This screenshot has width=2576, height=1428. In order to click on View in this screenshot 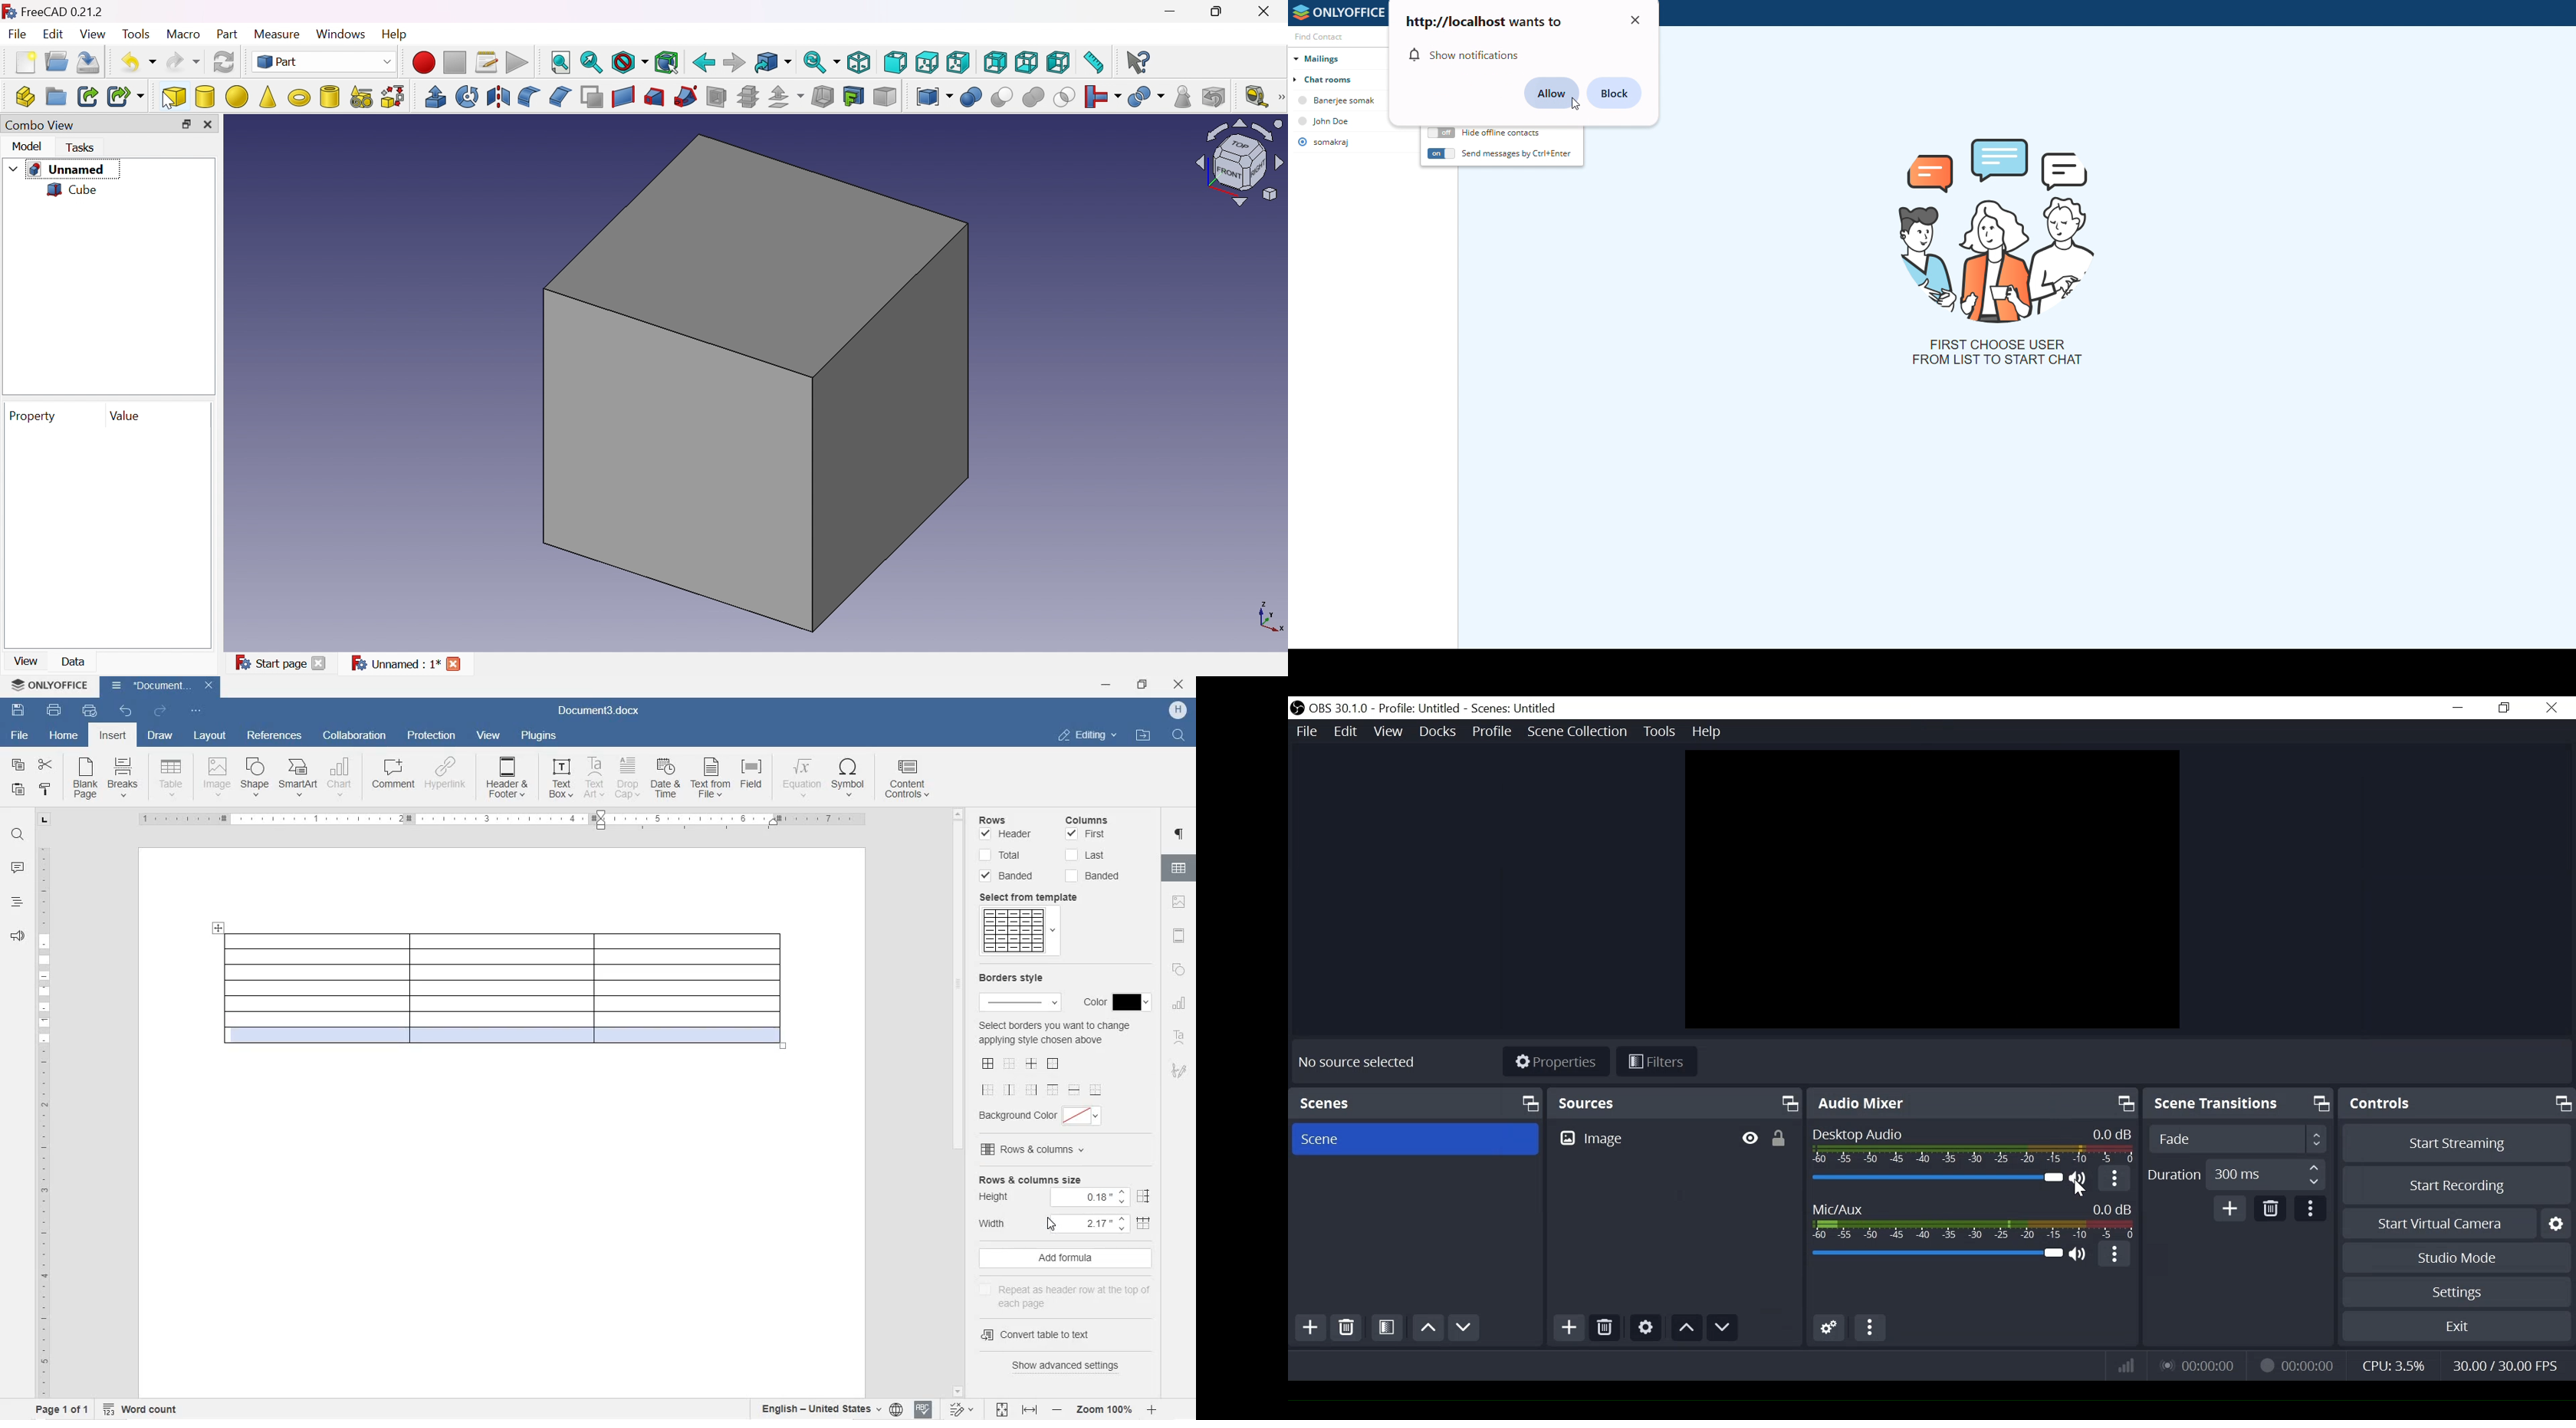, I will do `click(27, 660)`.